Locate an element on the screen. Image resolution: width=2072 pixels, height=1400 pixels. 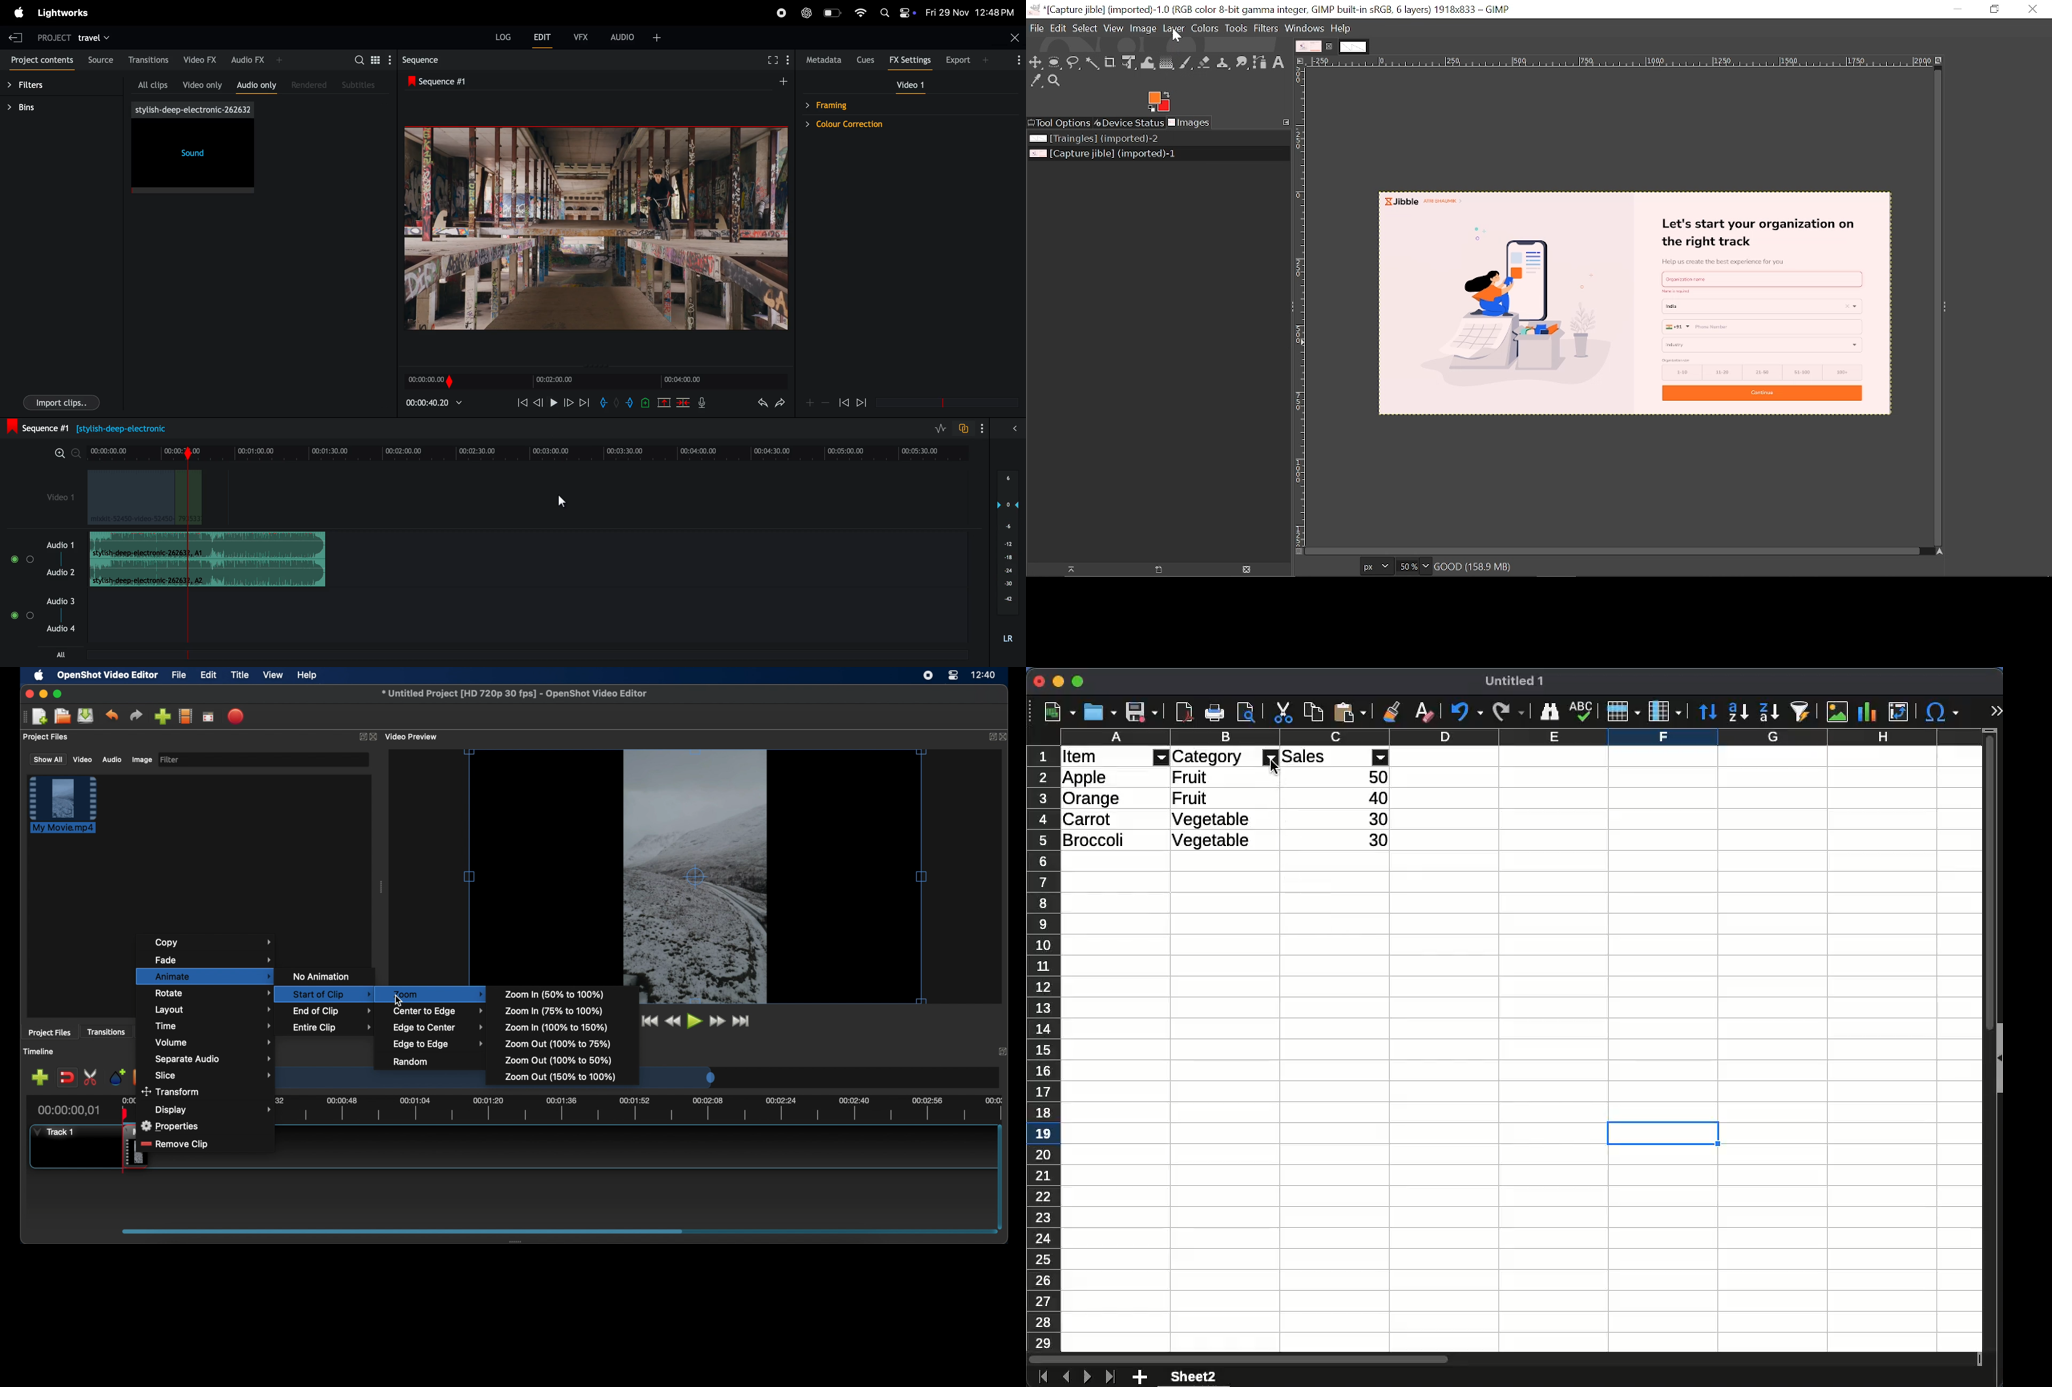
export video is located at coordinates (237, 716).